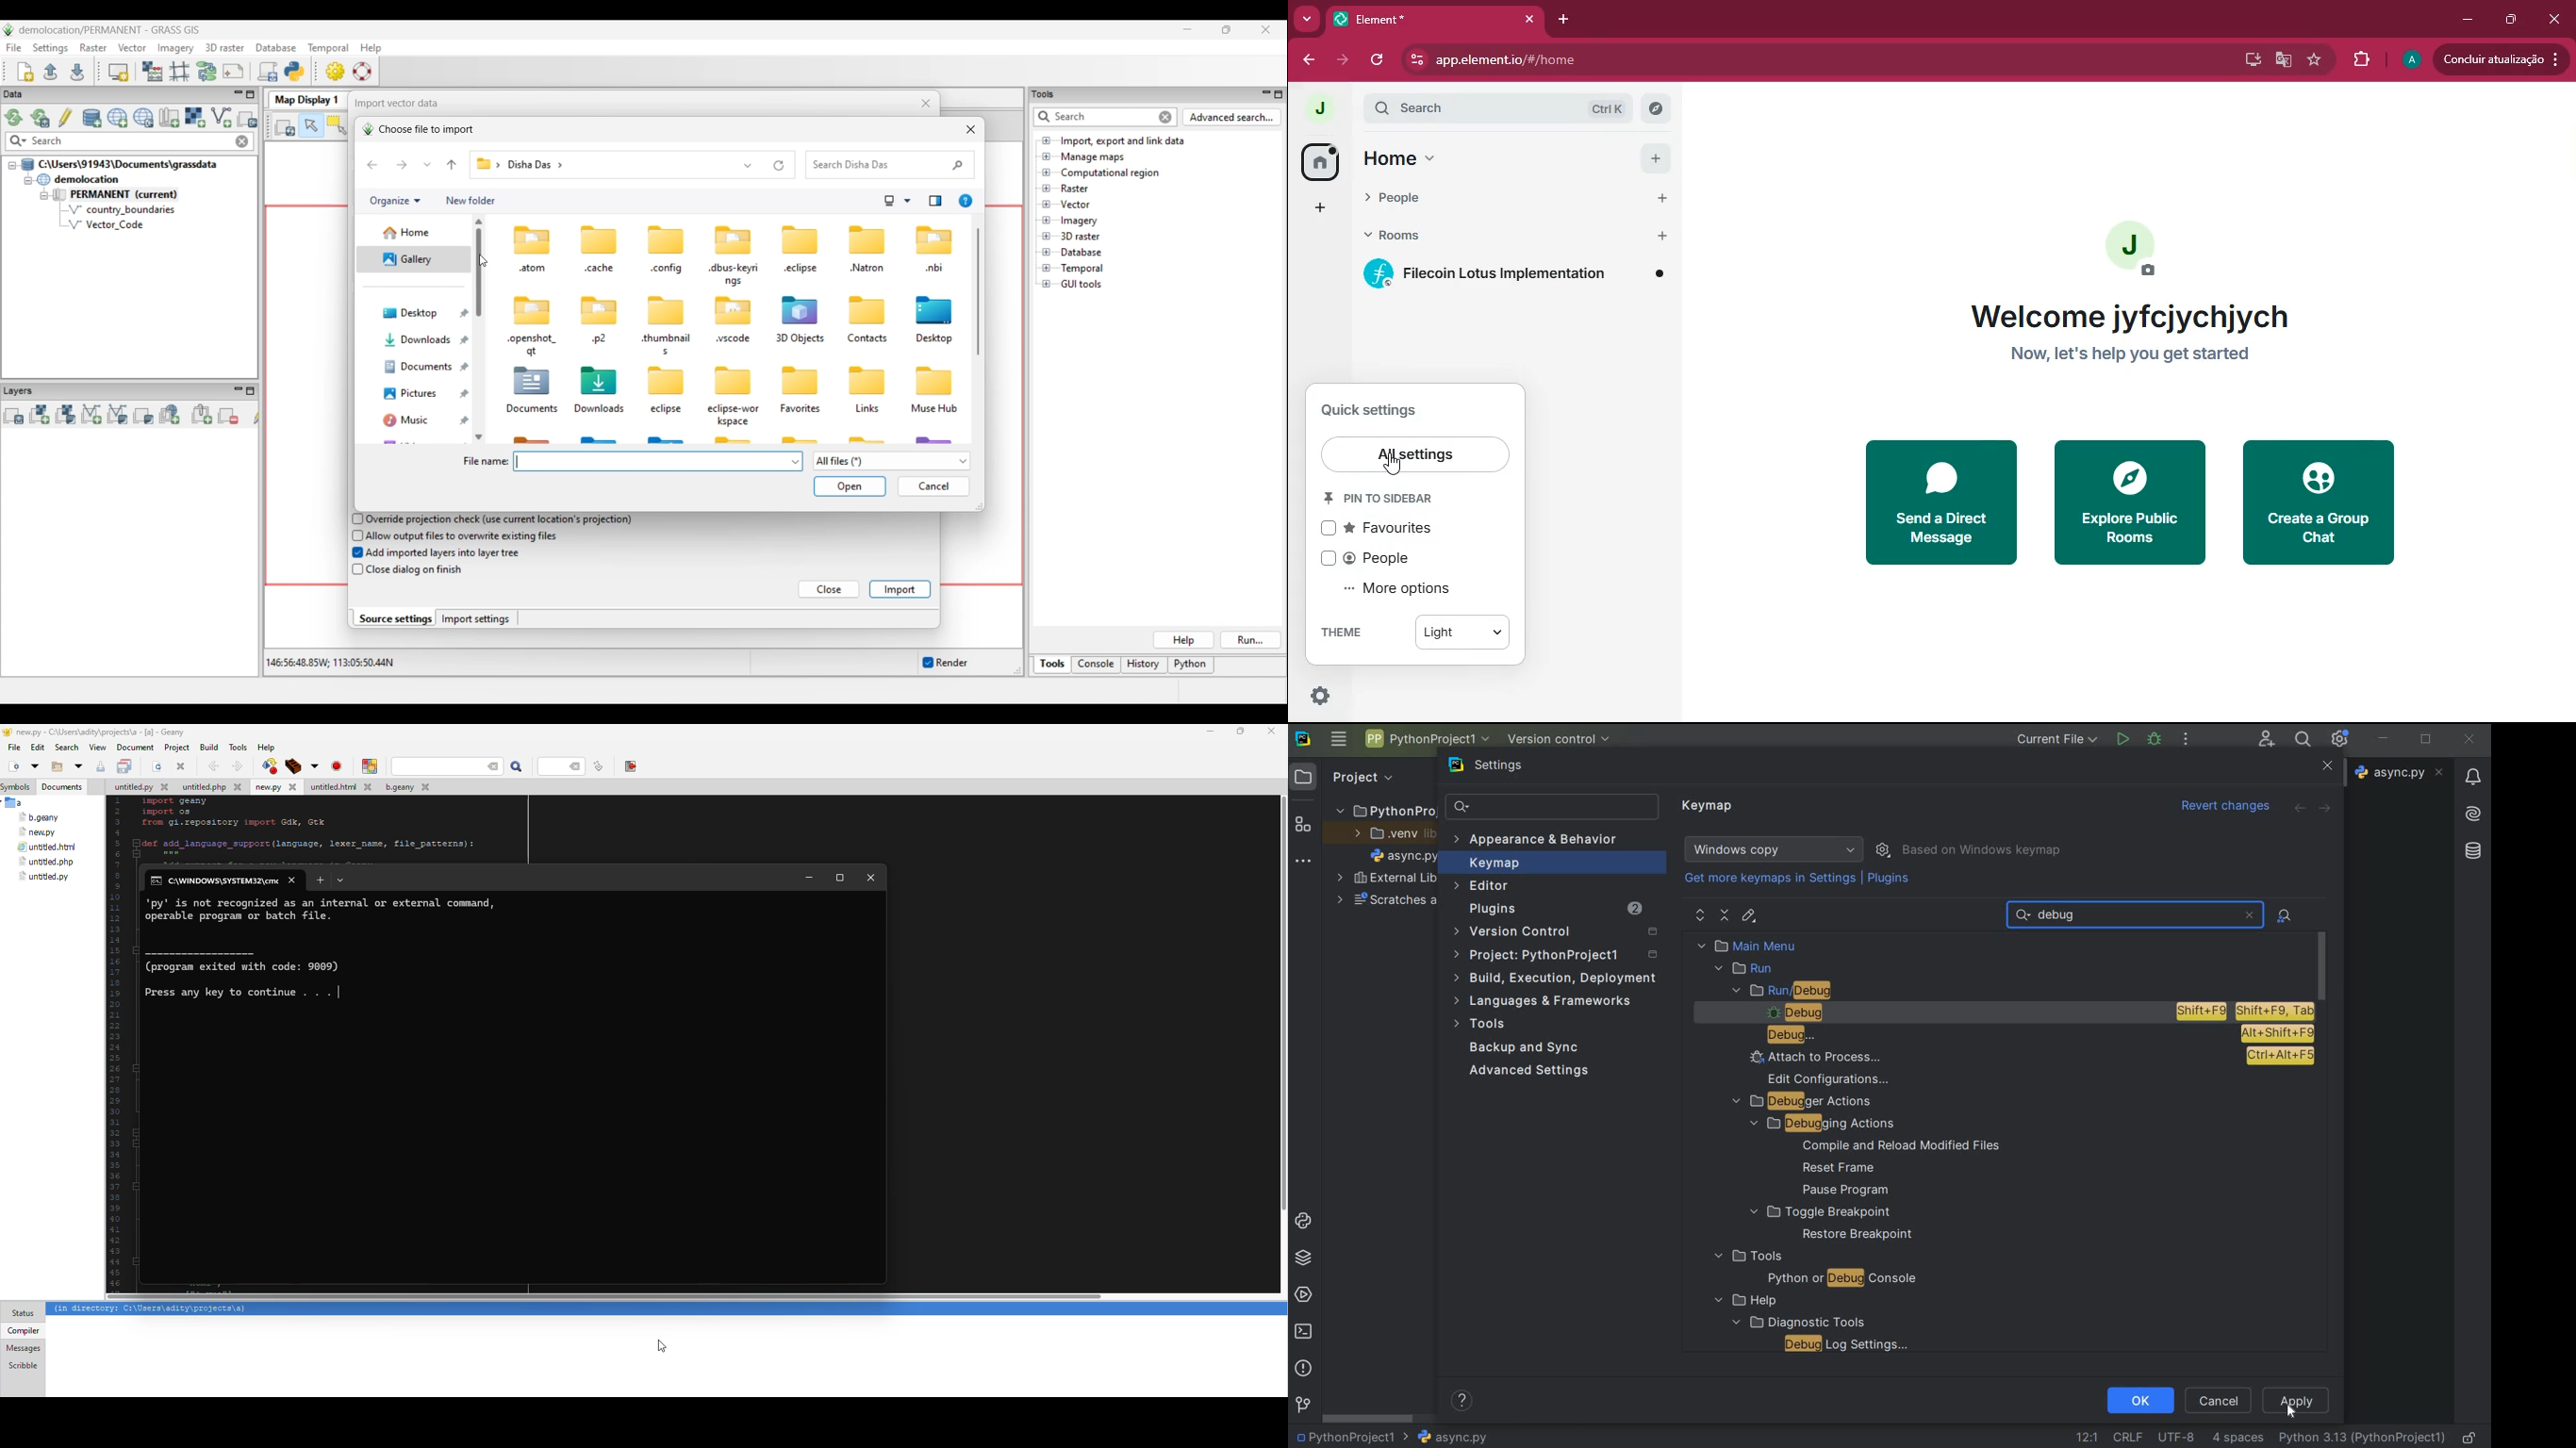 The image size is (2576, 1456). I want to click on attachment, so click(2028, 1057).